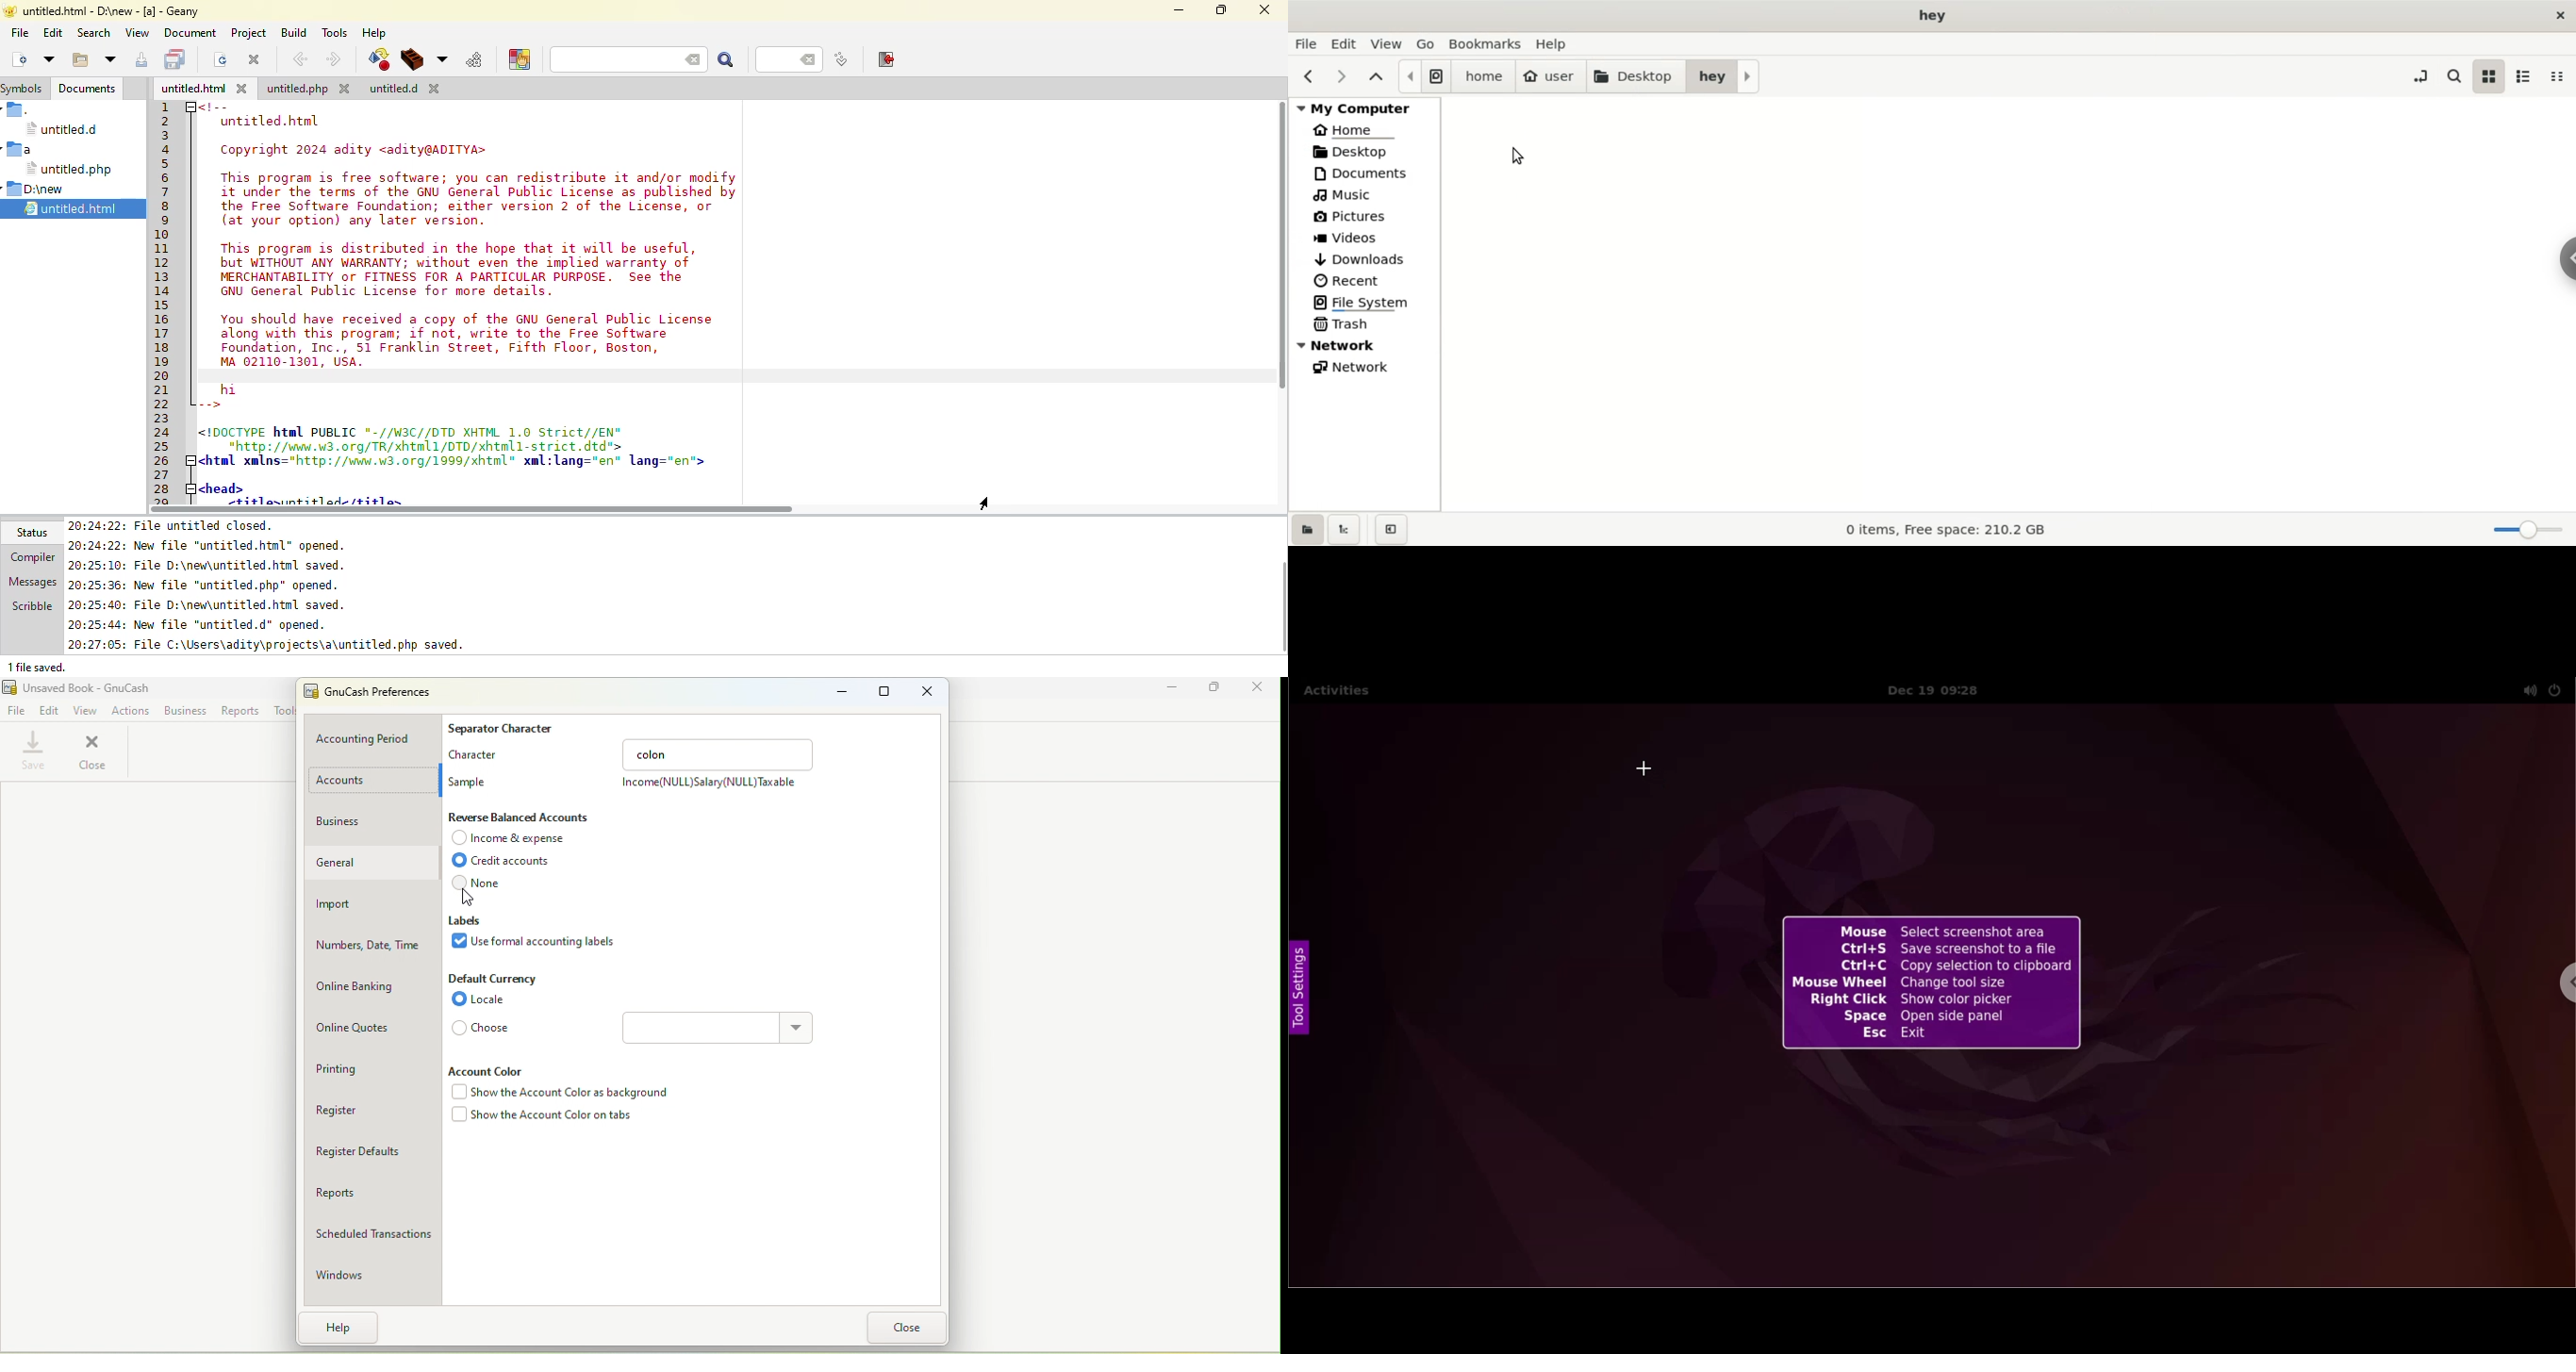  I want to click on Business, so click(375, 821).